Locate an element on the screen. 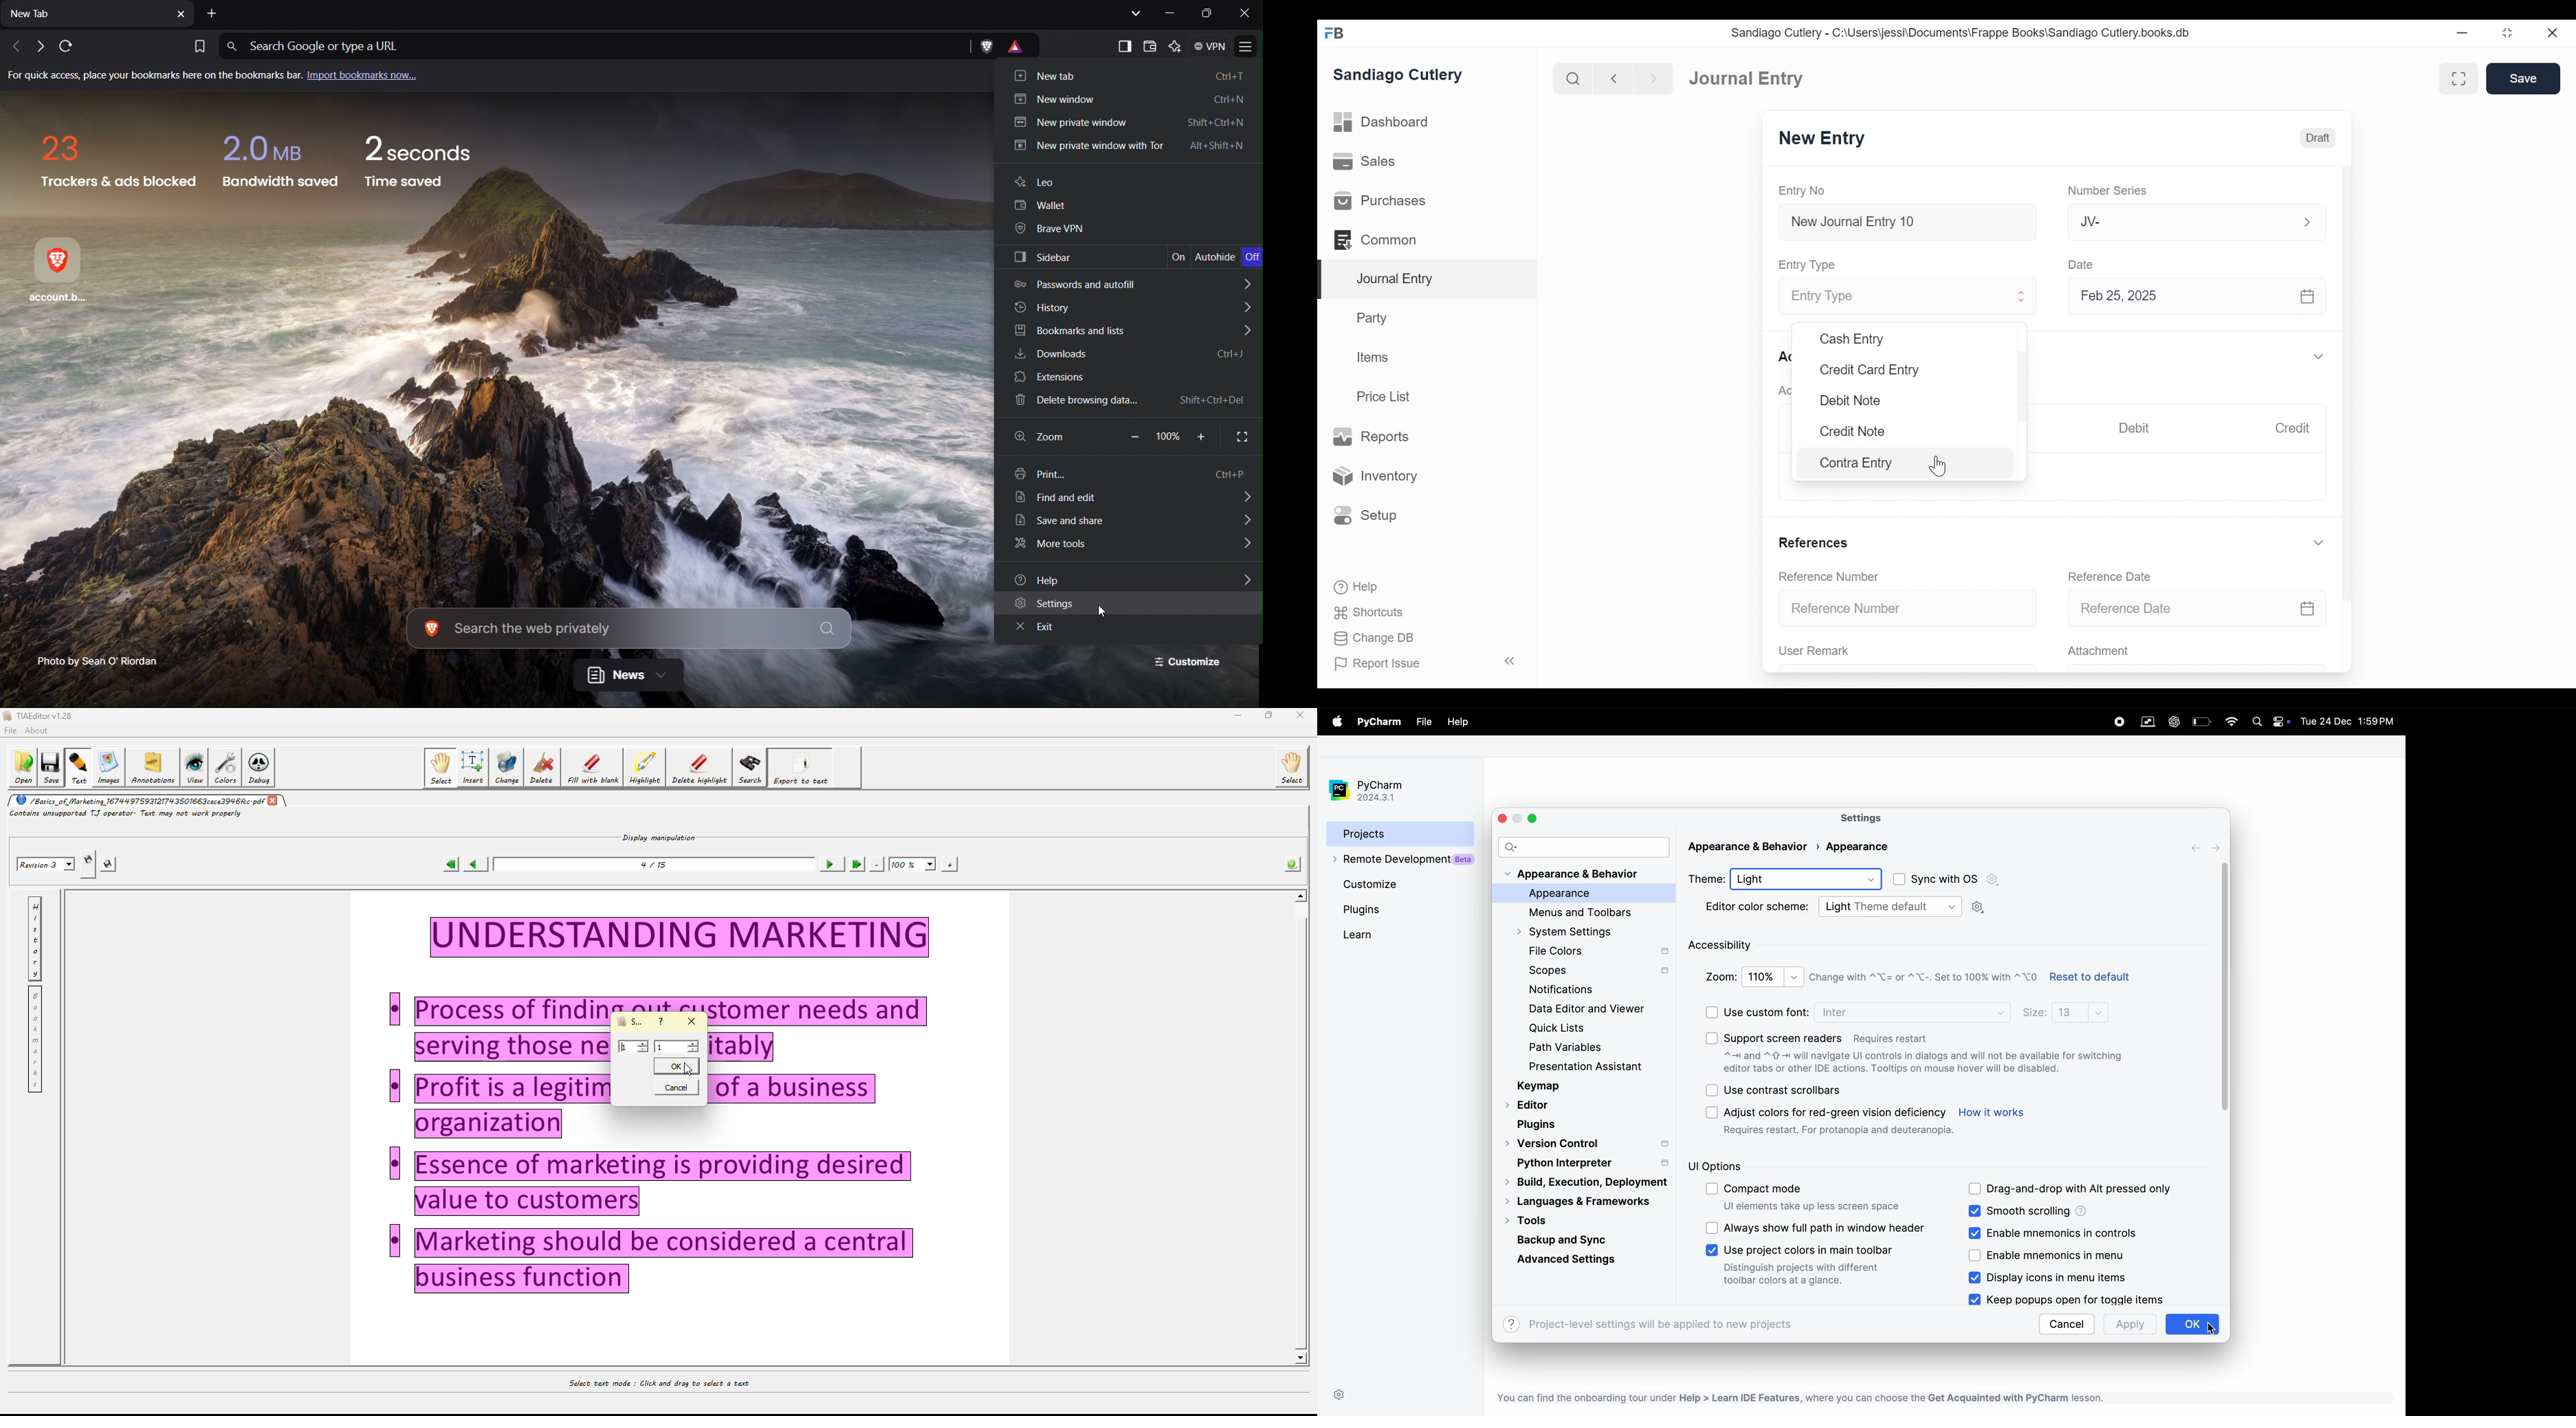  Save is located at coordinates (2524, 79).